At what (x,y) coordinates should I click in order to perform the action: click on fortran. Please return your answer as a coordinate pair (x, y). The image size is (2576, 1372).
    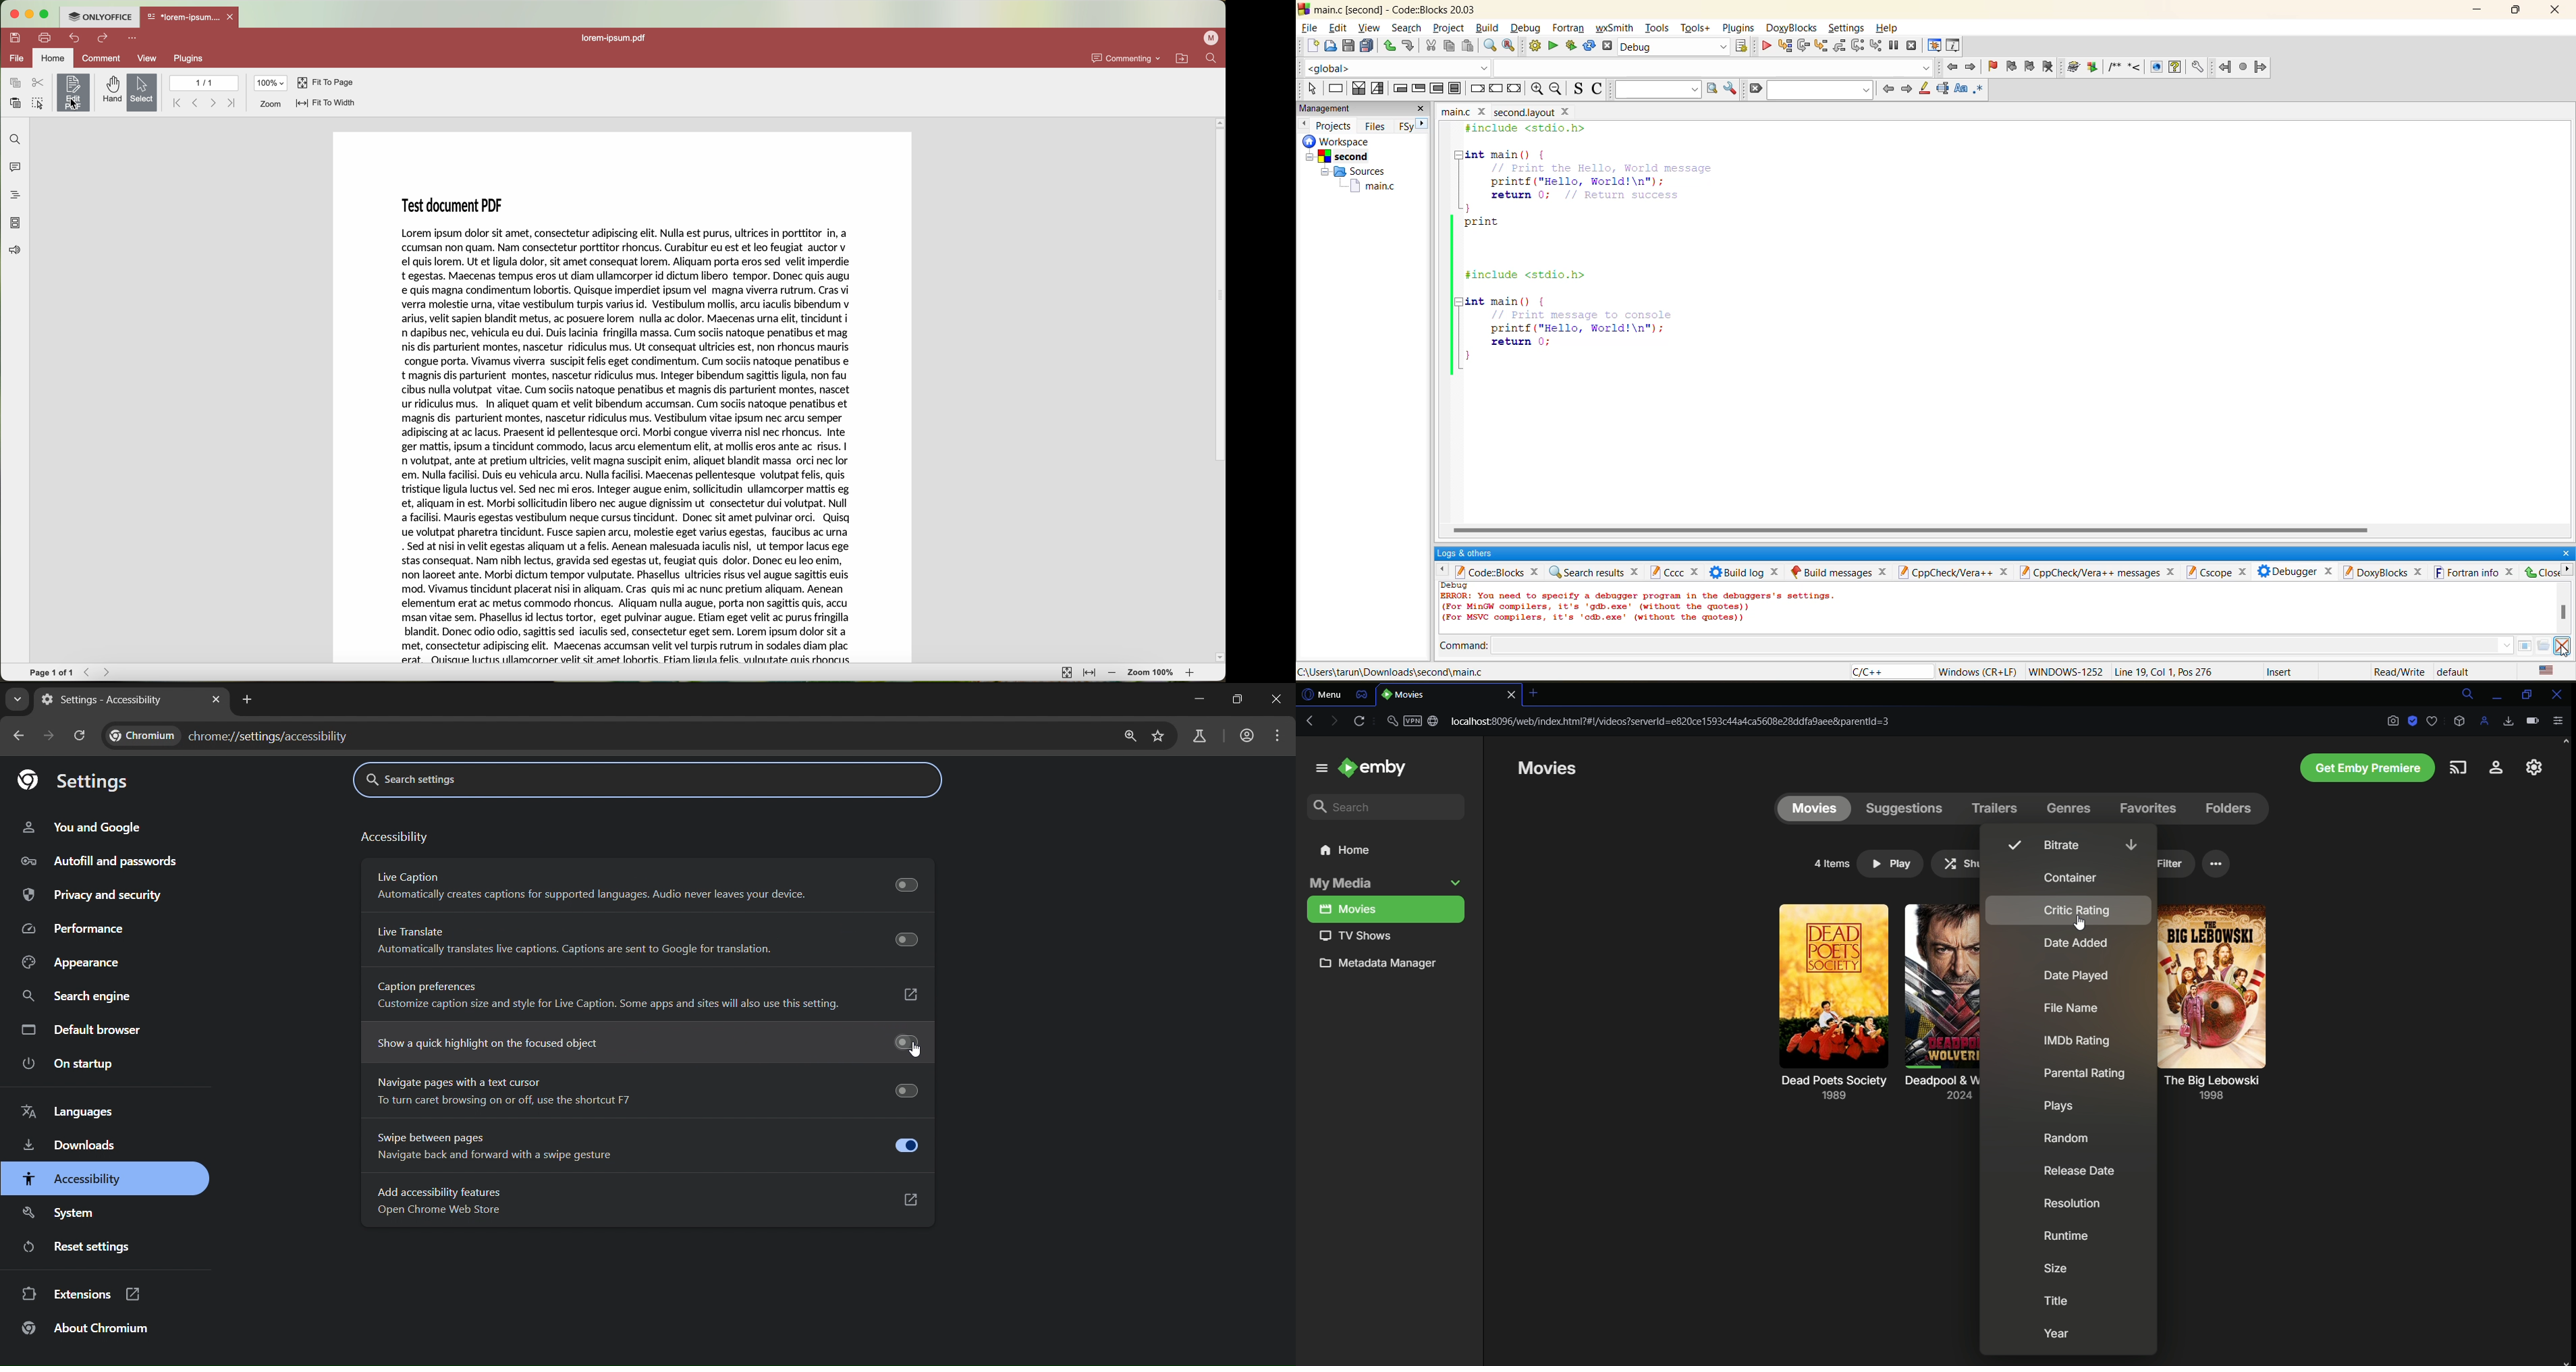
    Looking at the image, I should click on (2244, 67).